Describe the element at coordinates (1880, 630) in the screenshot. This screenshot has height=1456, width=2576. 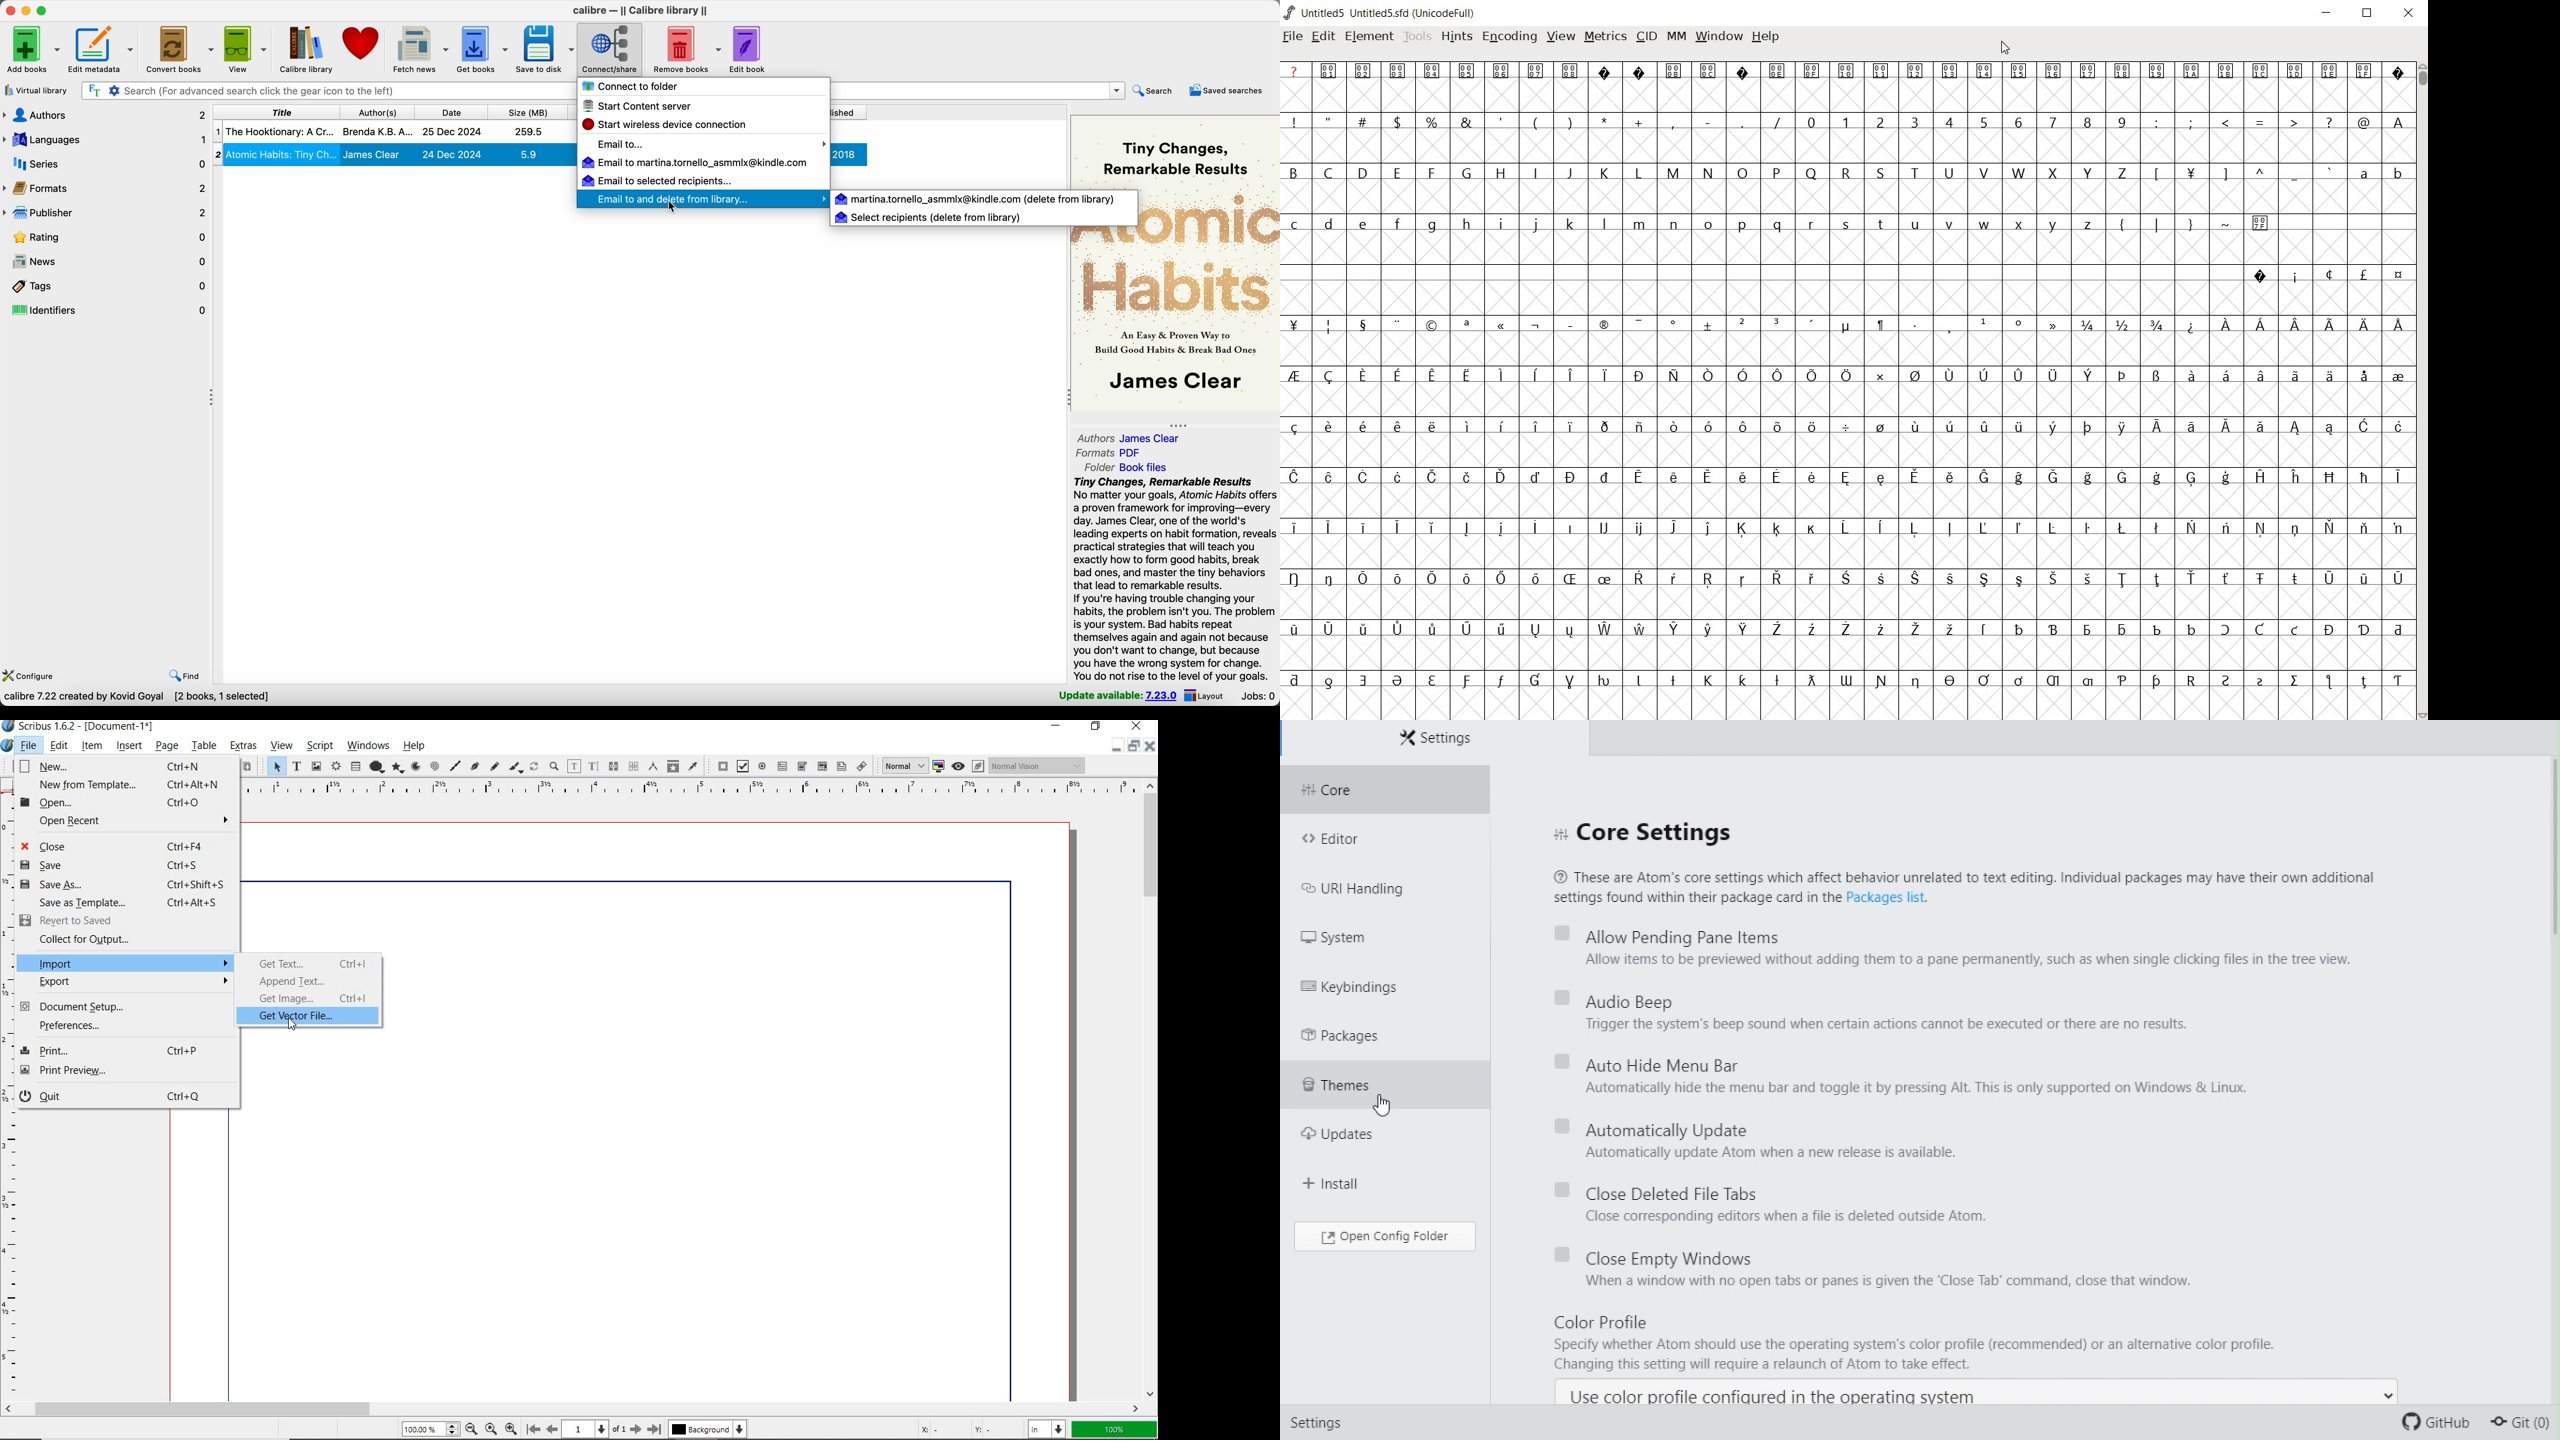
I see `Symbol` at that location.